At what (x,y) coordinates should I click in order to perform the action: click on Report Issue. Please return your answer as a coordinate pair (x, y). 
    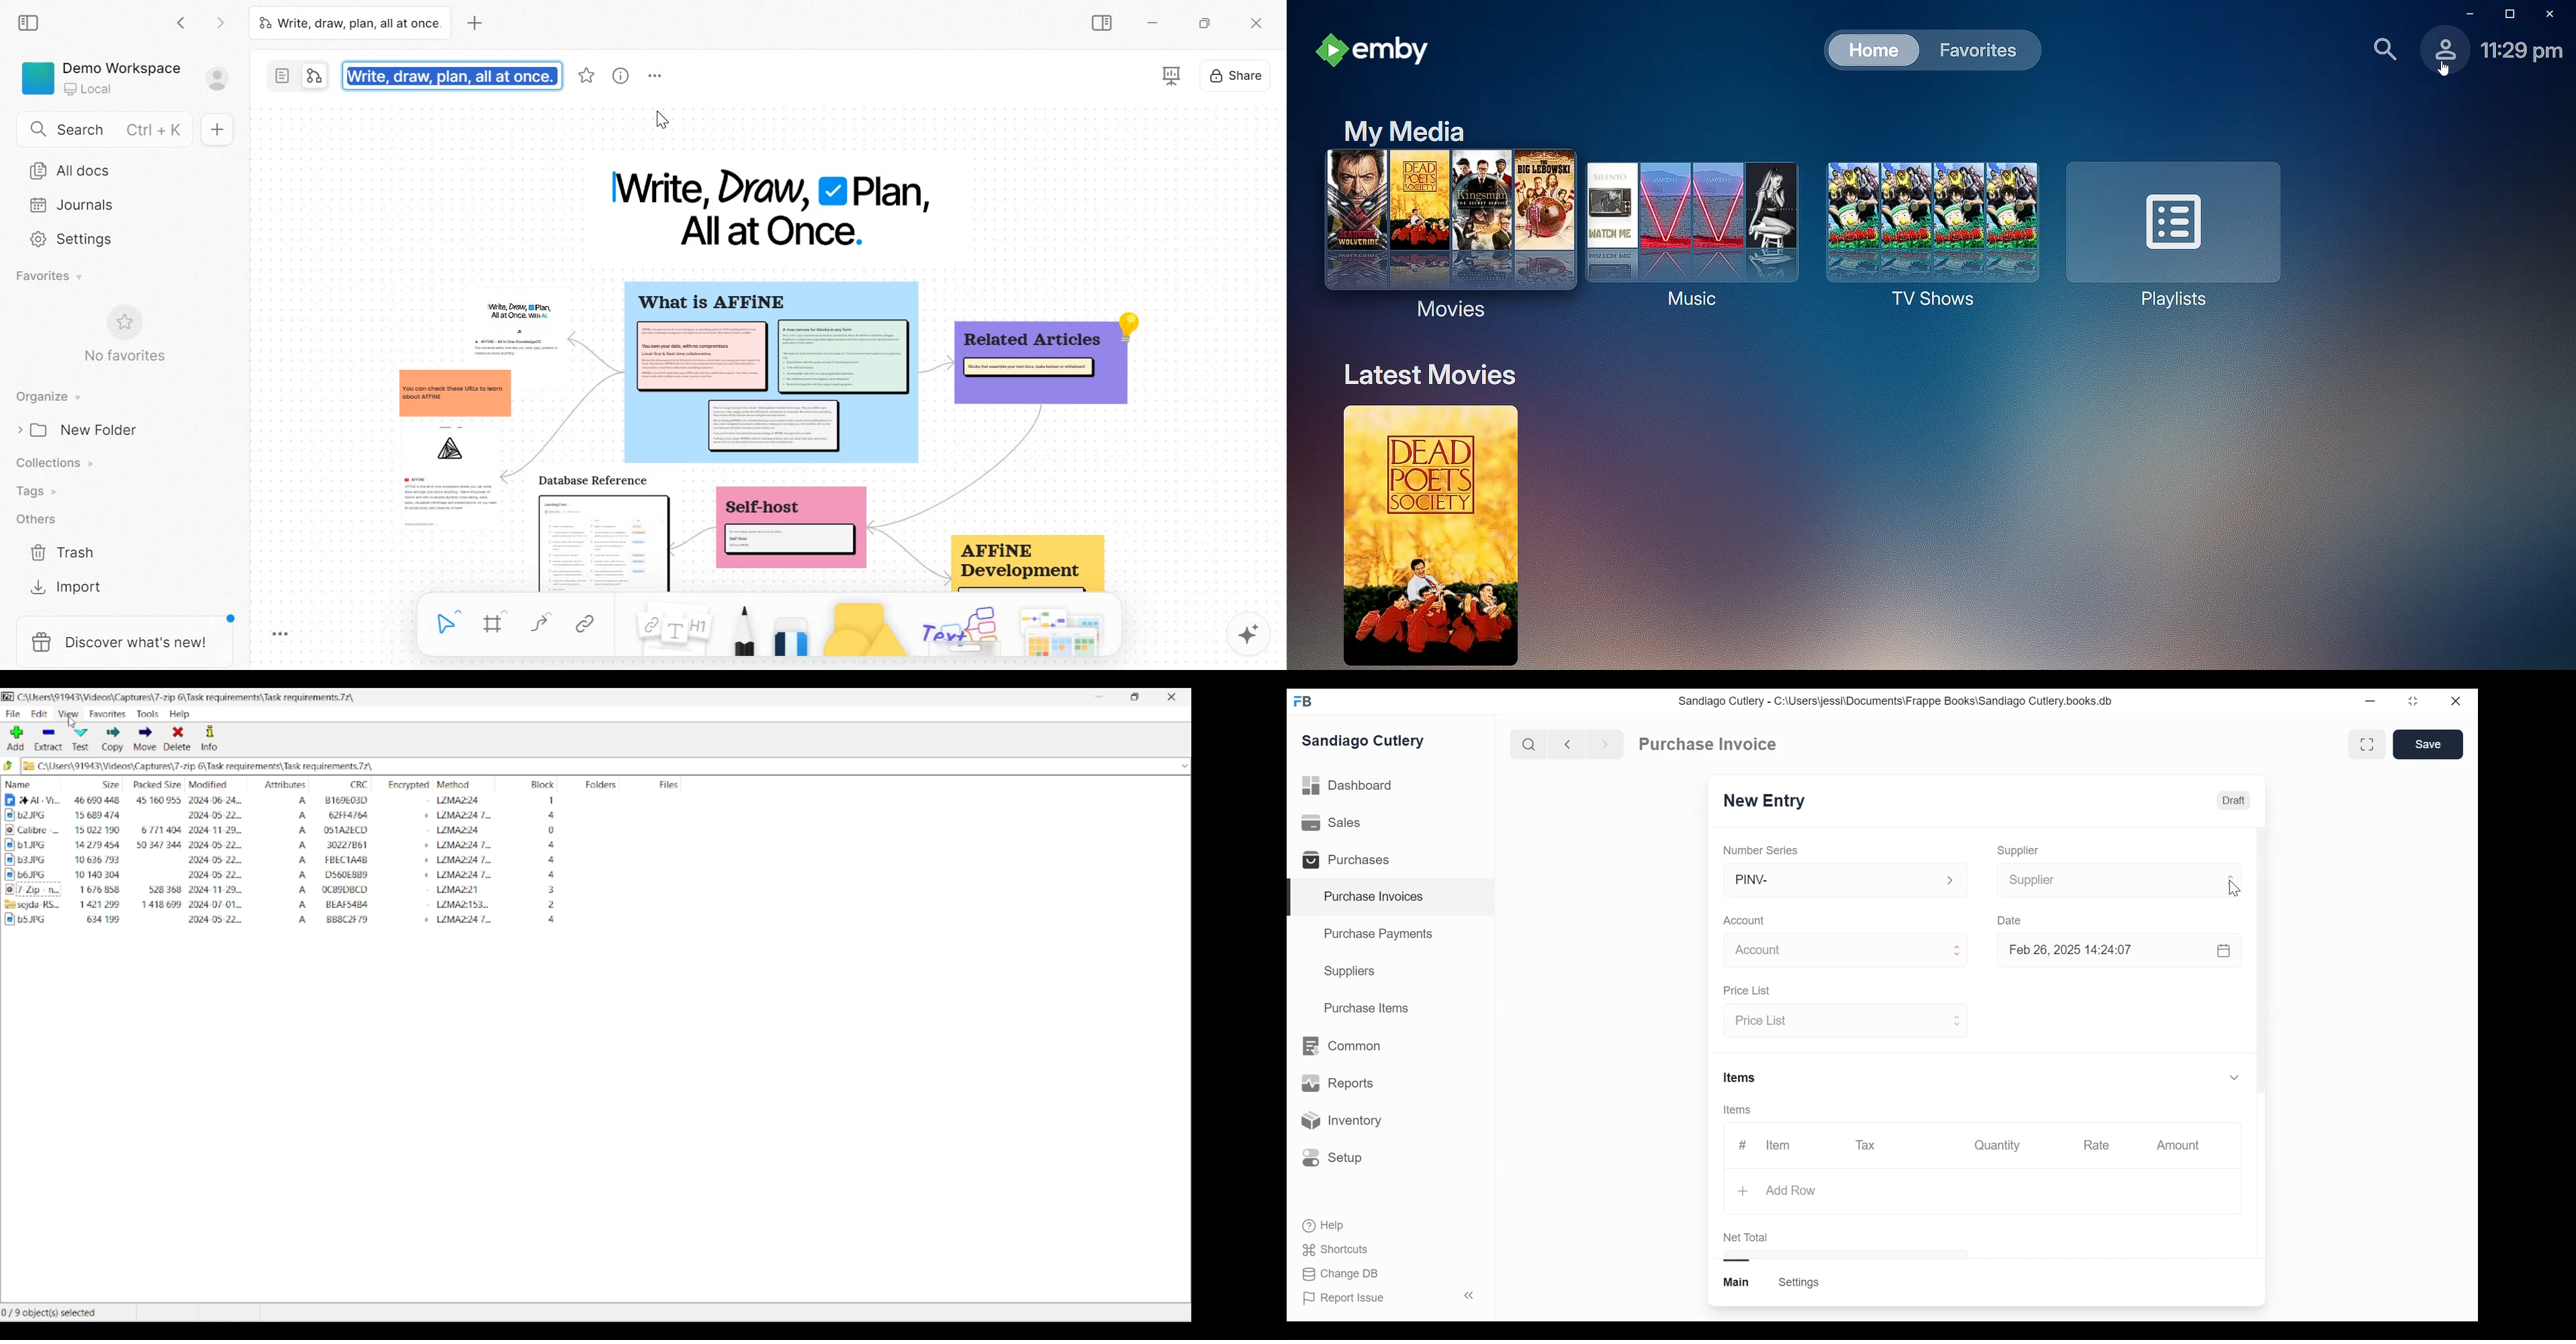
    Looking at the image, I should click on (1388, 1297).